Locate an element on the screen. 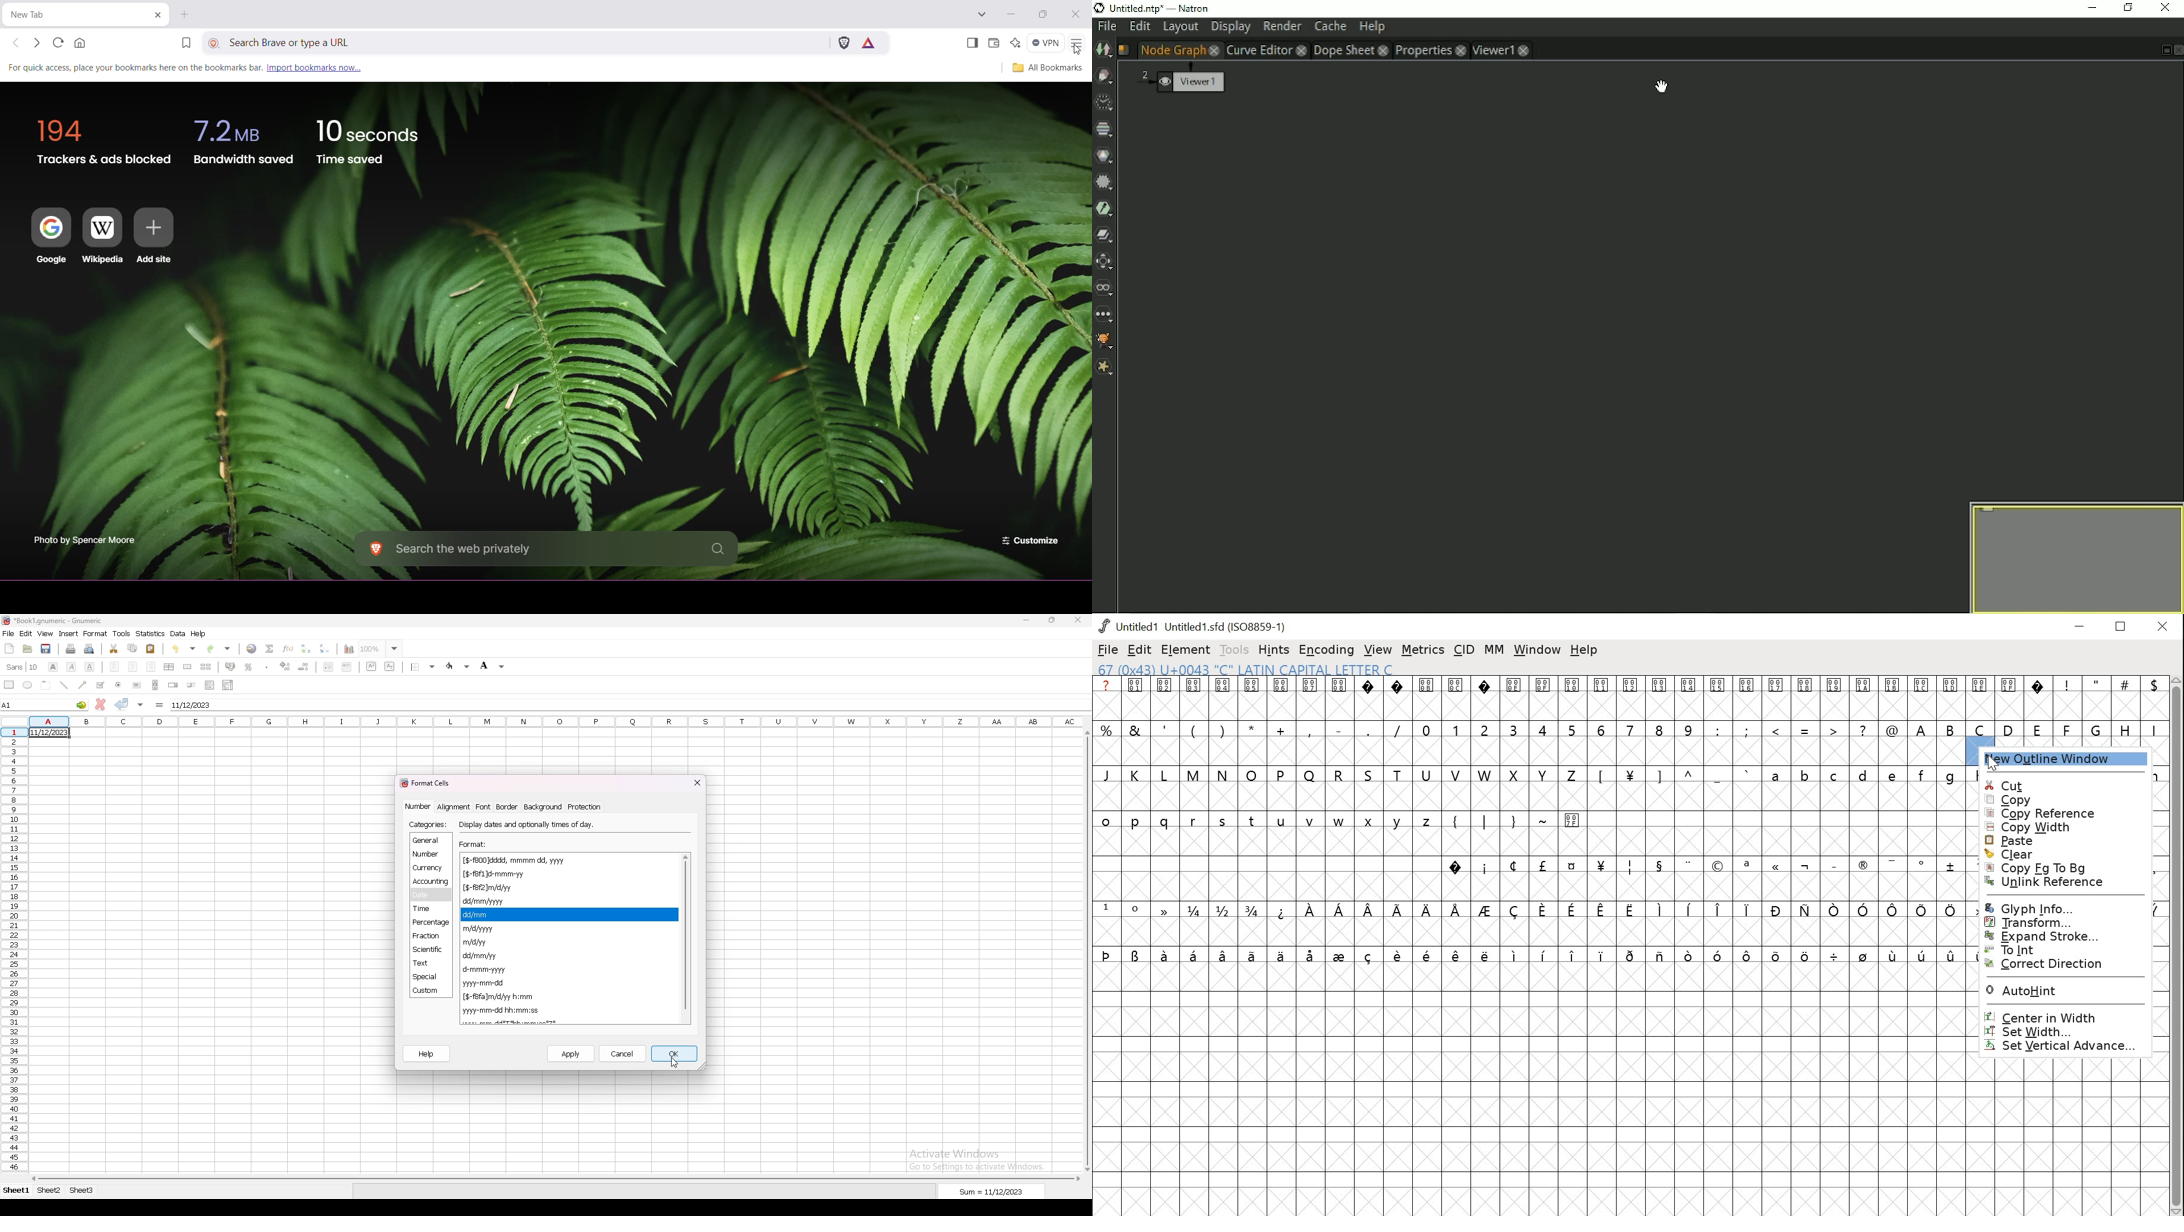 The image size is (2184, 1232). scroll bar is located at coordinates (557, 1180).